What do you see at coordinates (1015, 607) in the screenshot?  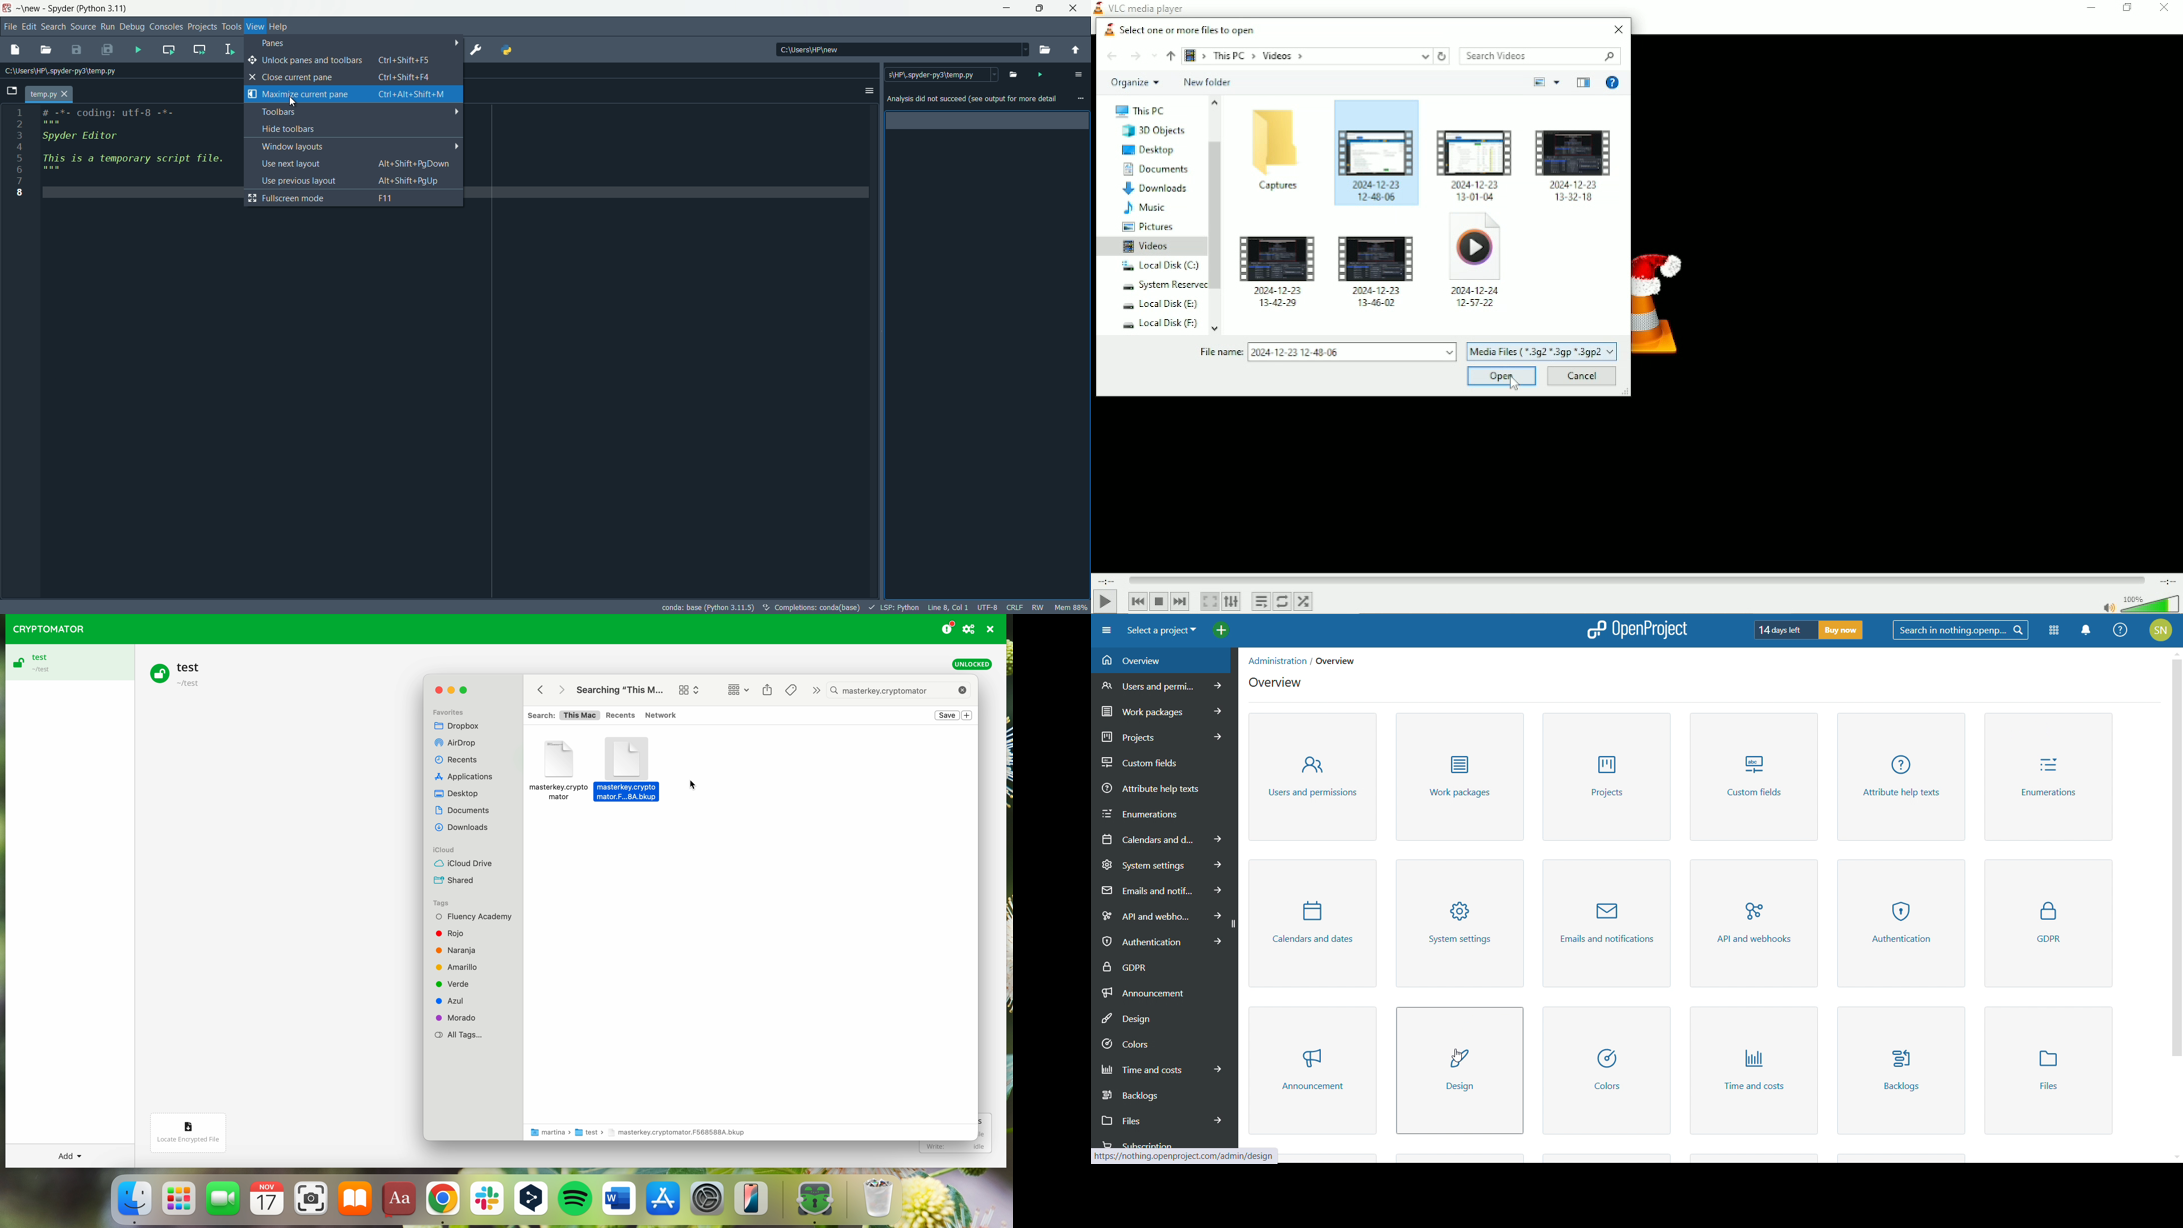 I see `file eol status` at bounding box center [1015, 607].